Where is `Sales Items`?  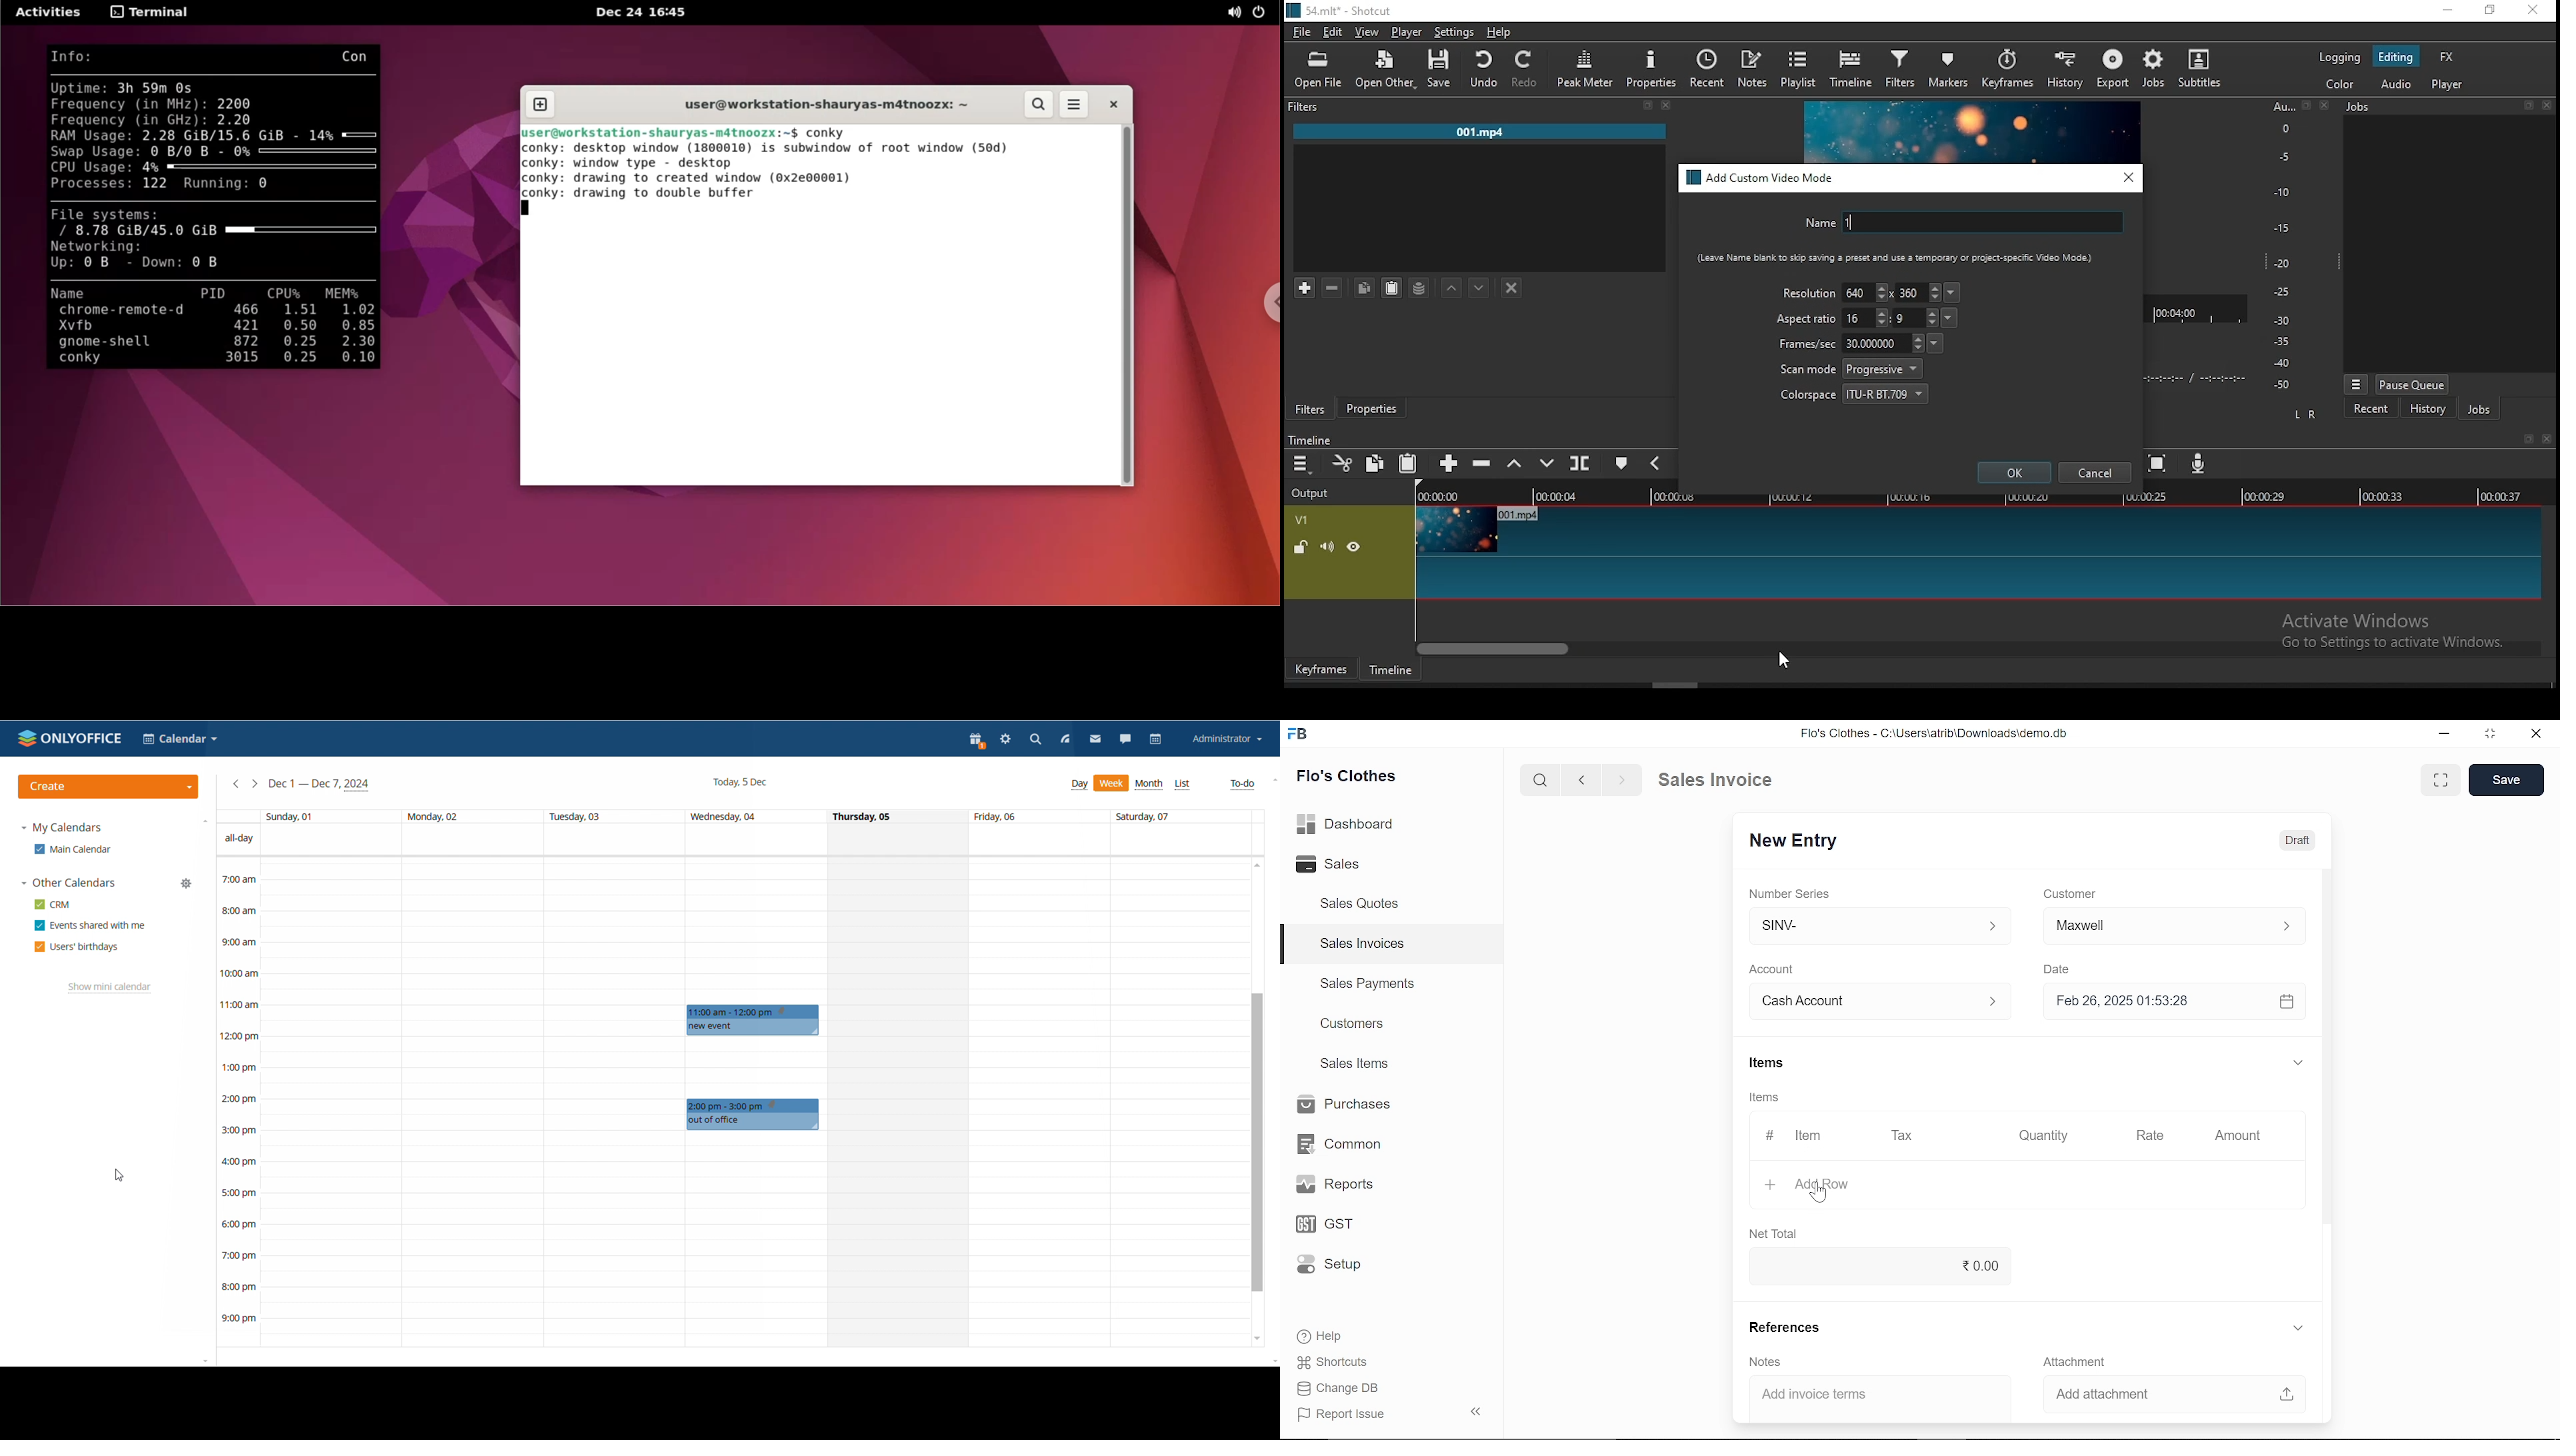
Sales Items is located at coordinates (1354, 1066).